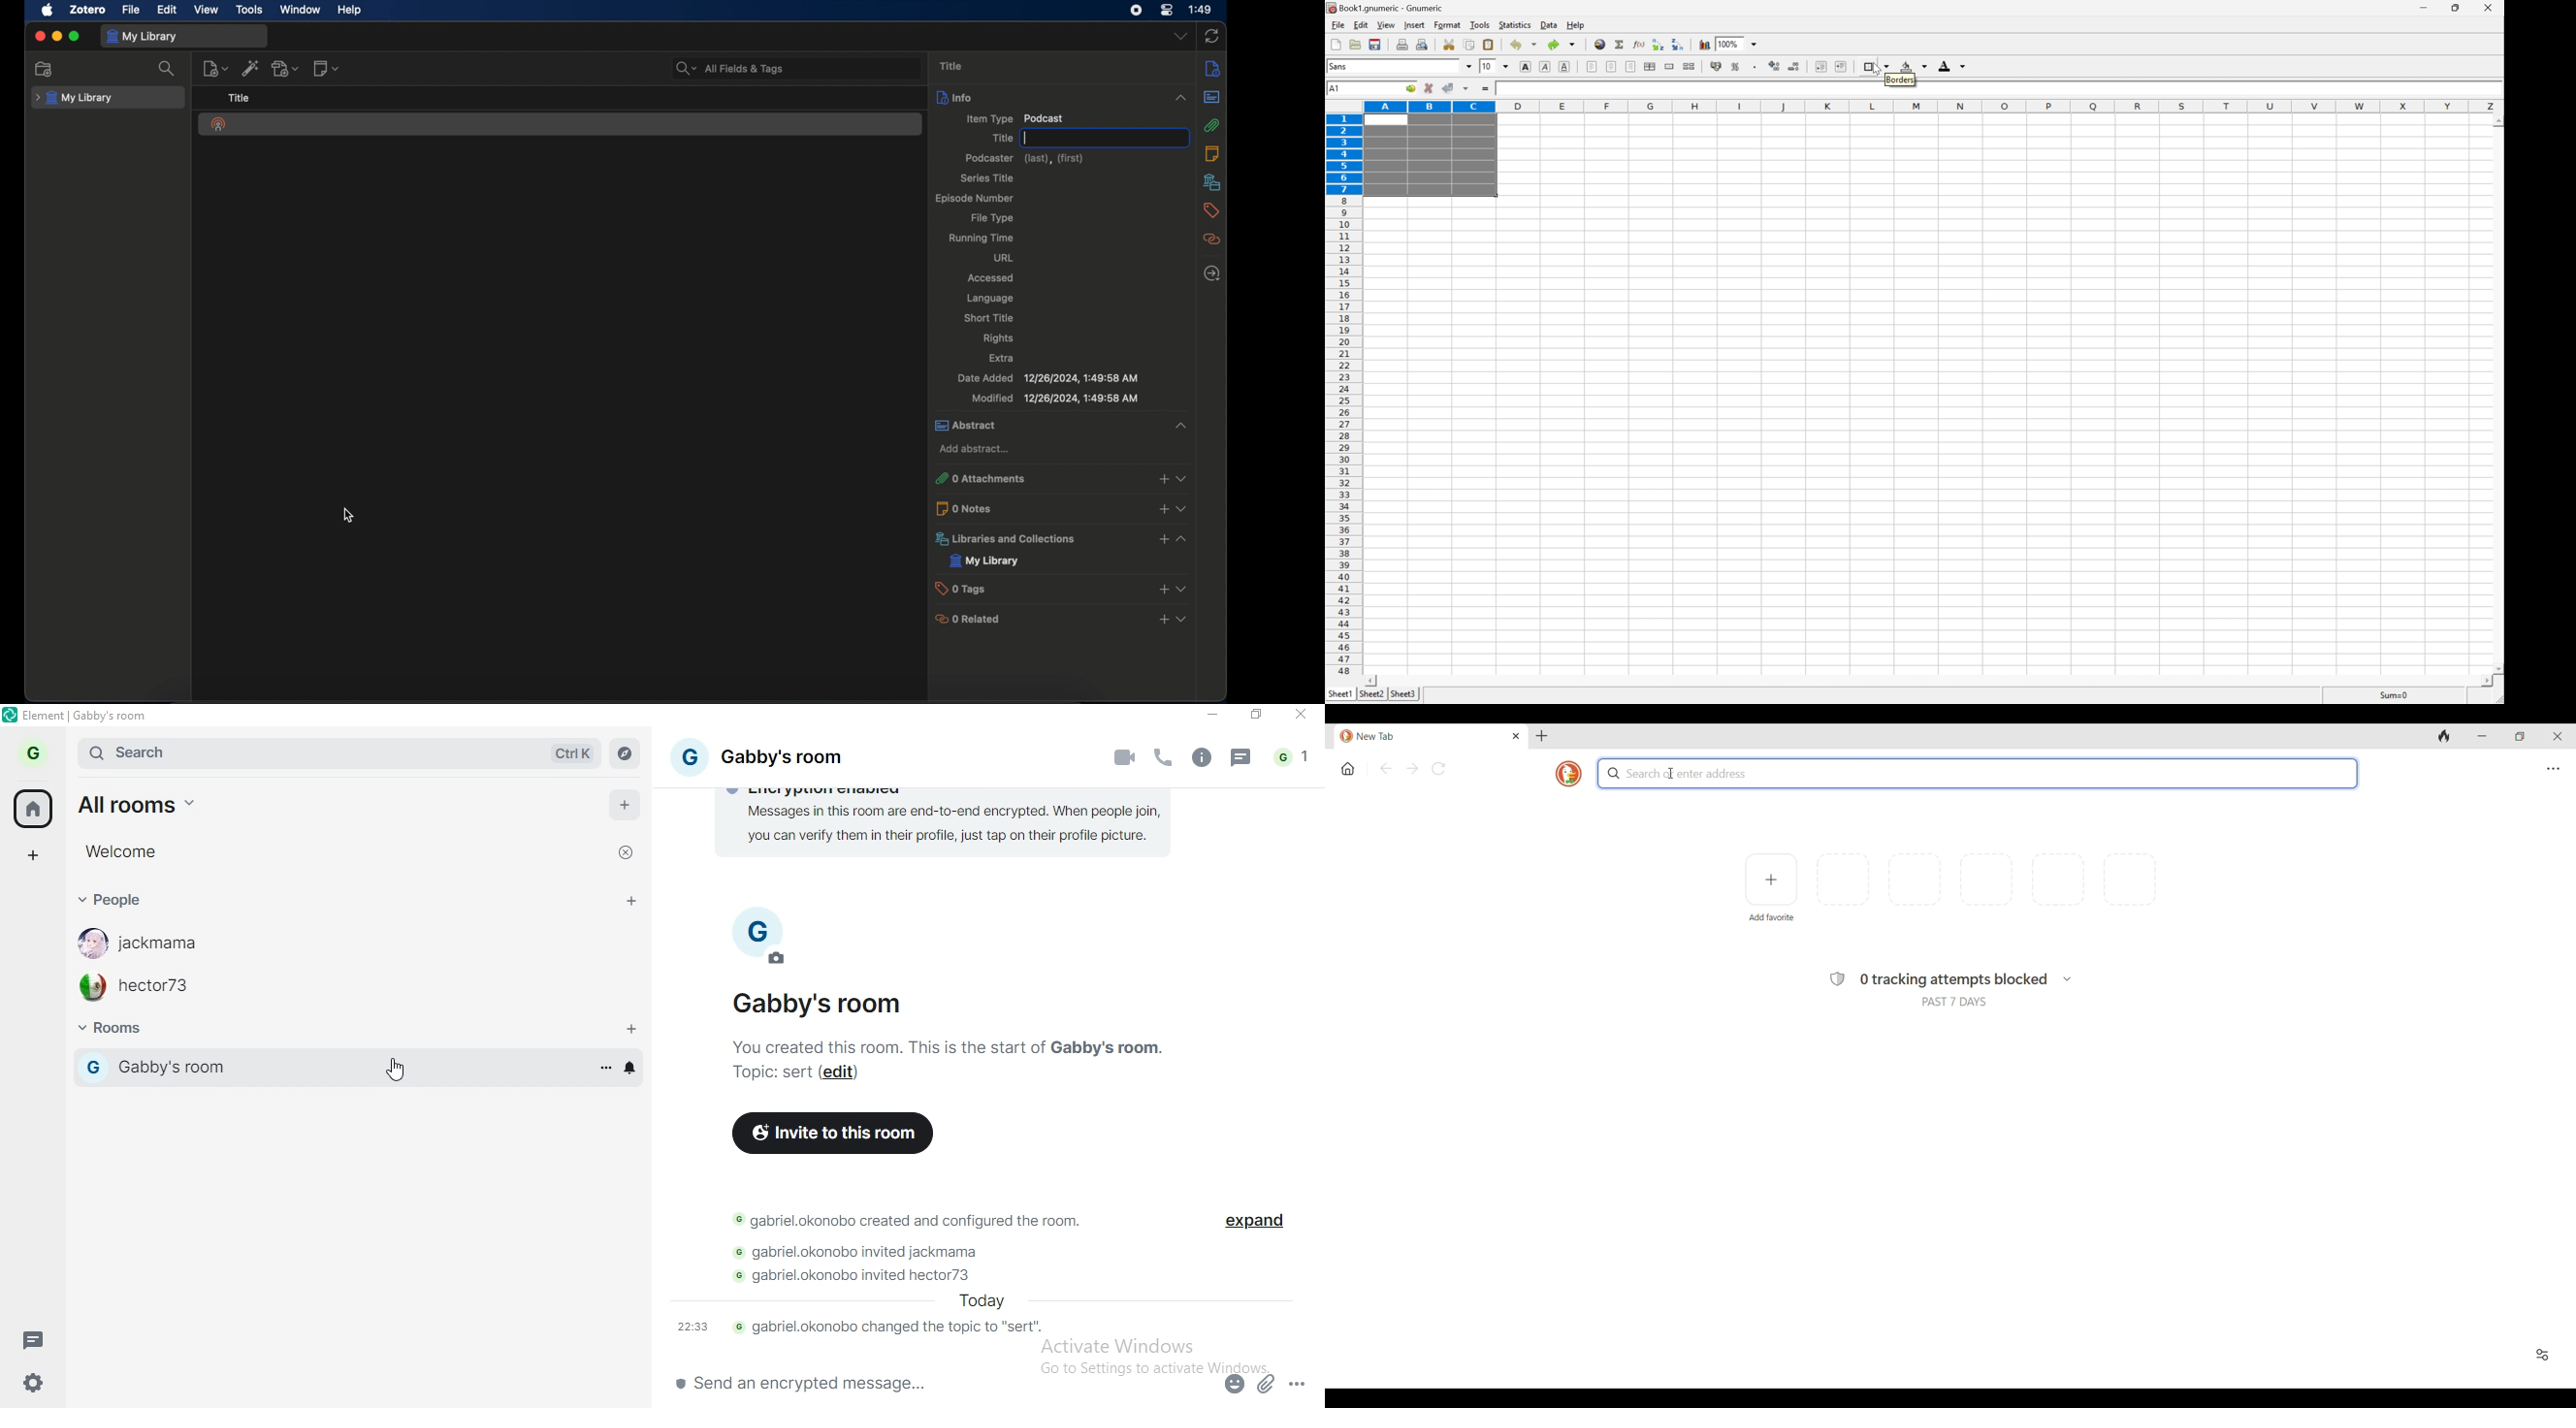  Describe the element at coordinates (348, 515) in the screenshot. I see `cursor` at that location.